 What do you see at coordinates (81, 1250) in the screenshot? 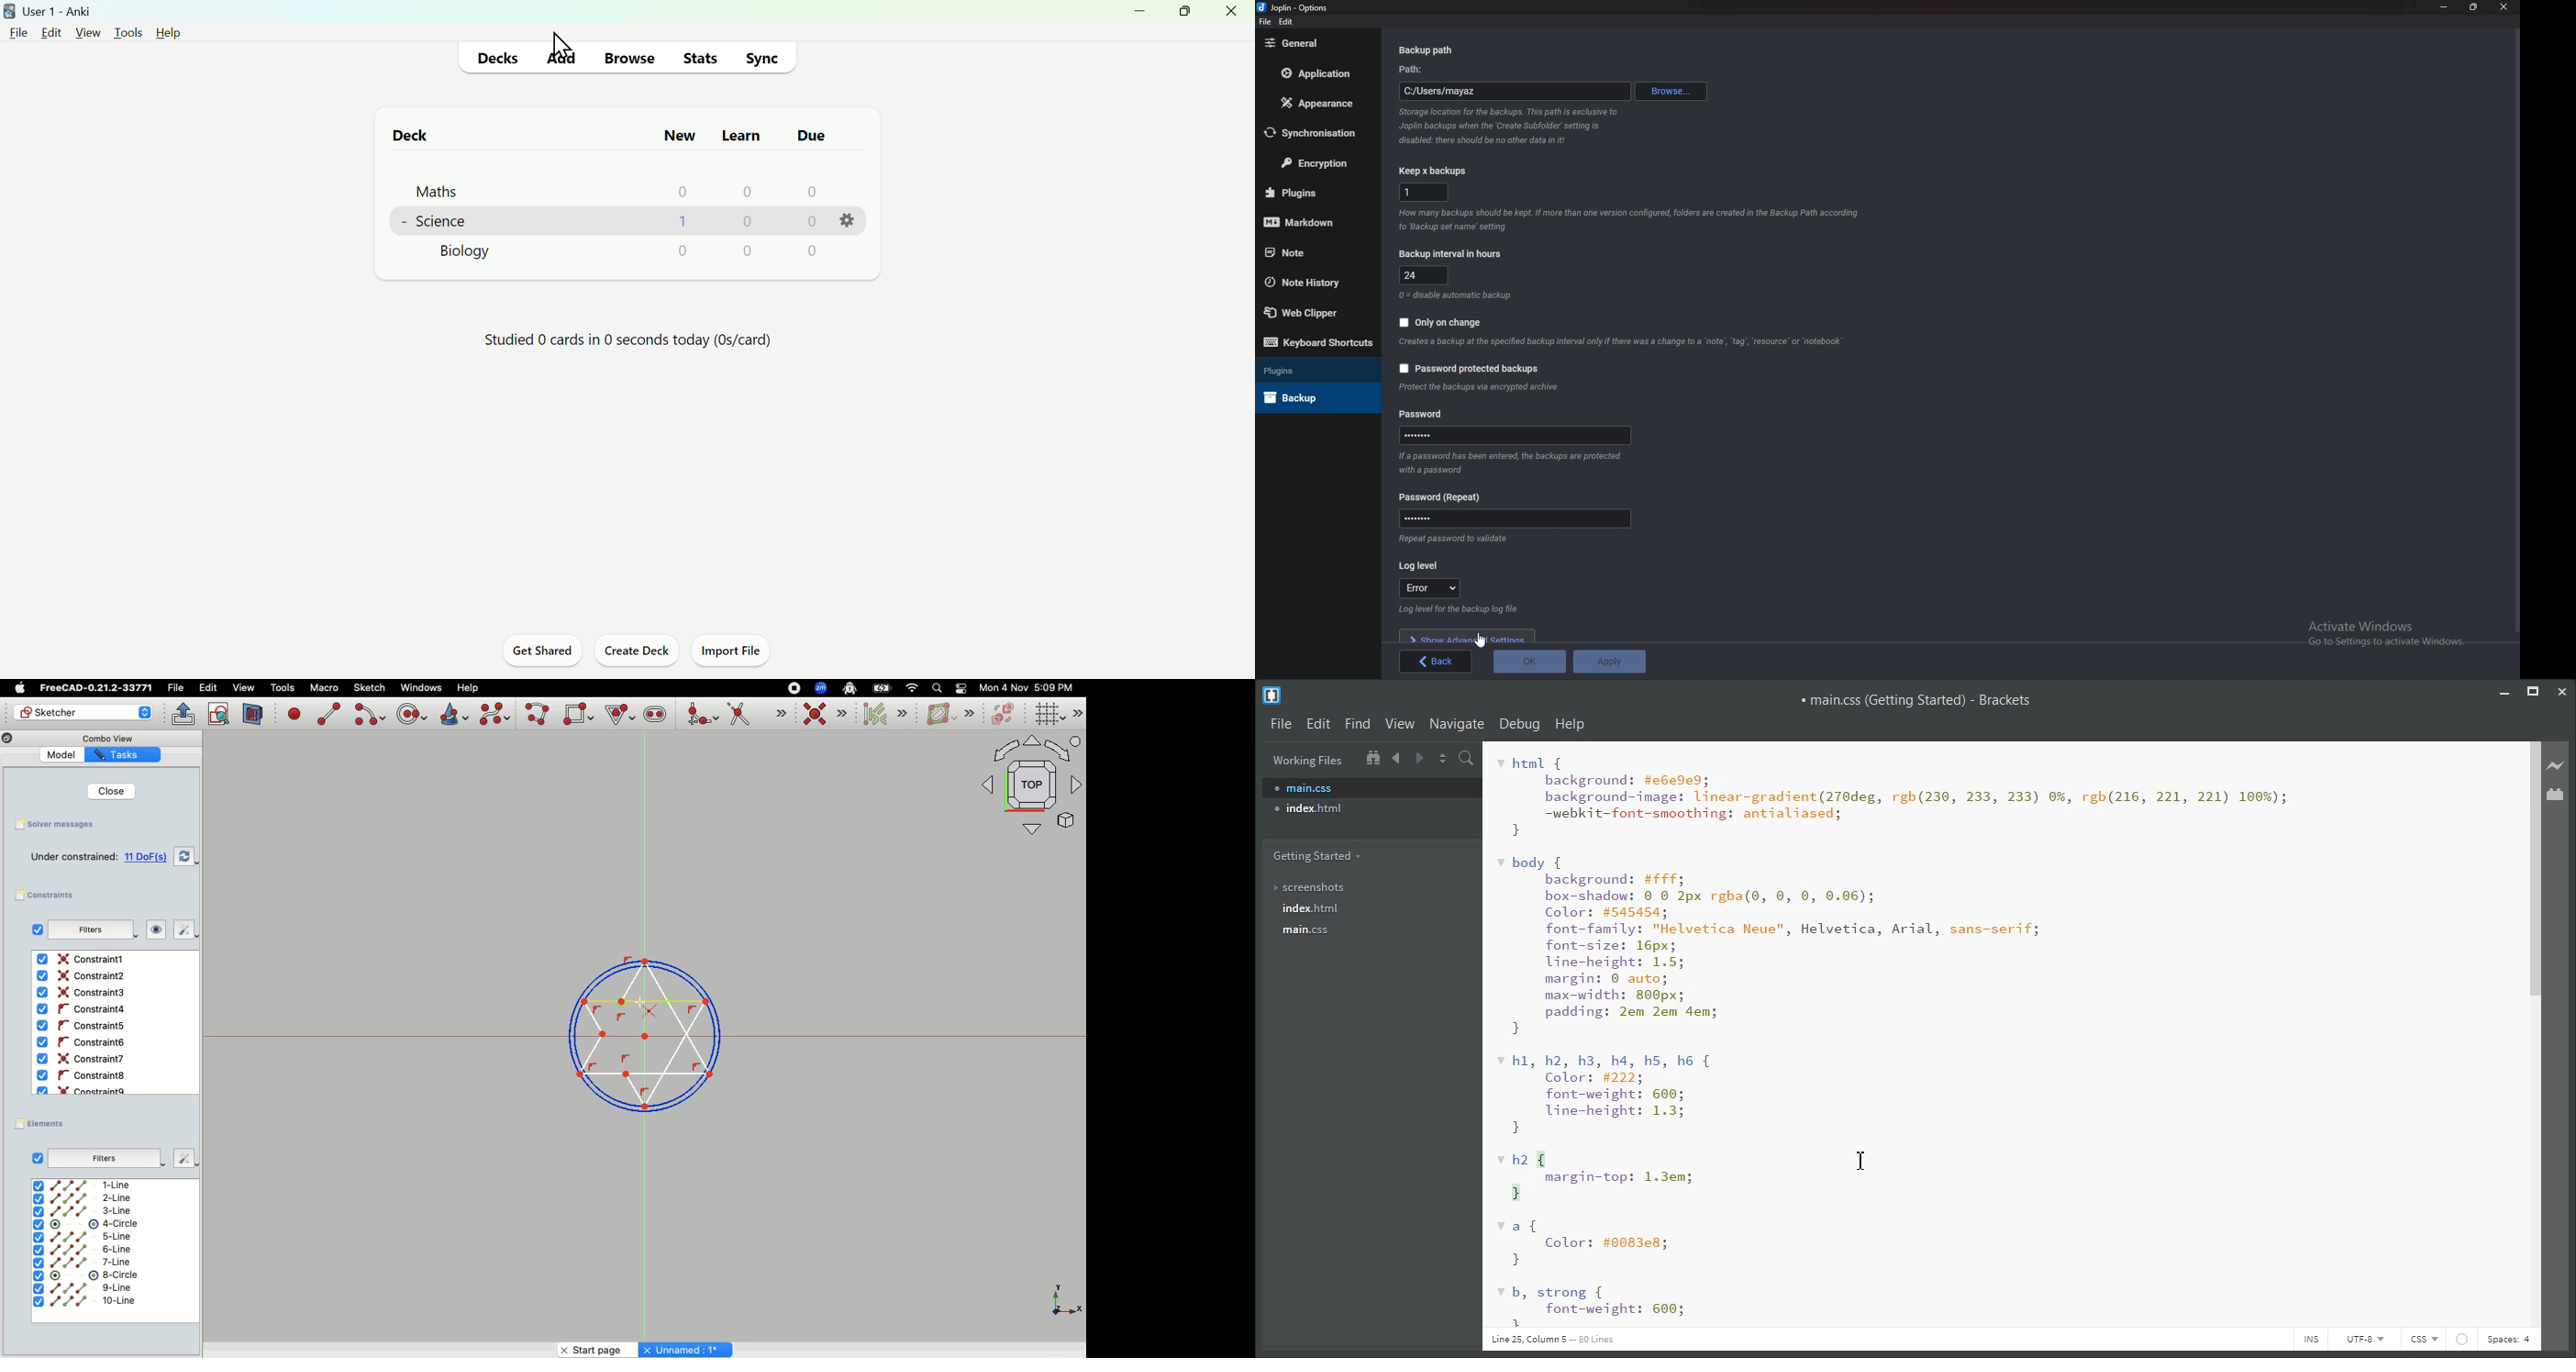
I see `6-line` at bounding box center [81, 1250].